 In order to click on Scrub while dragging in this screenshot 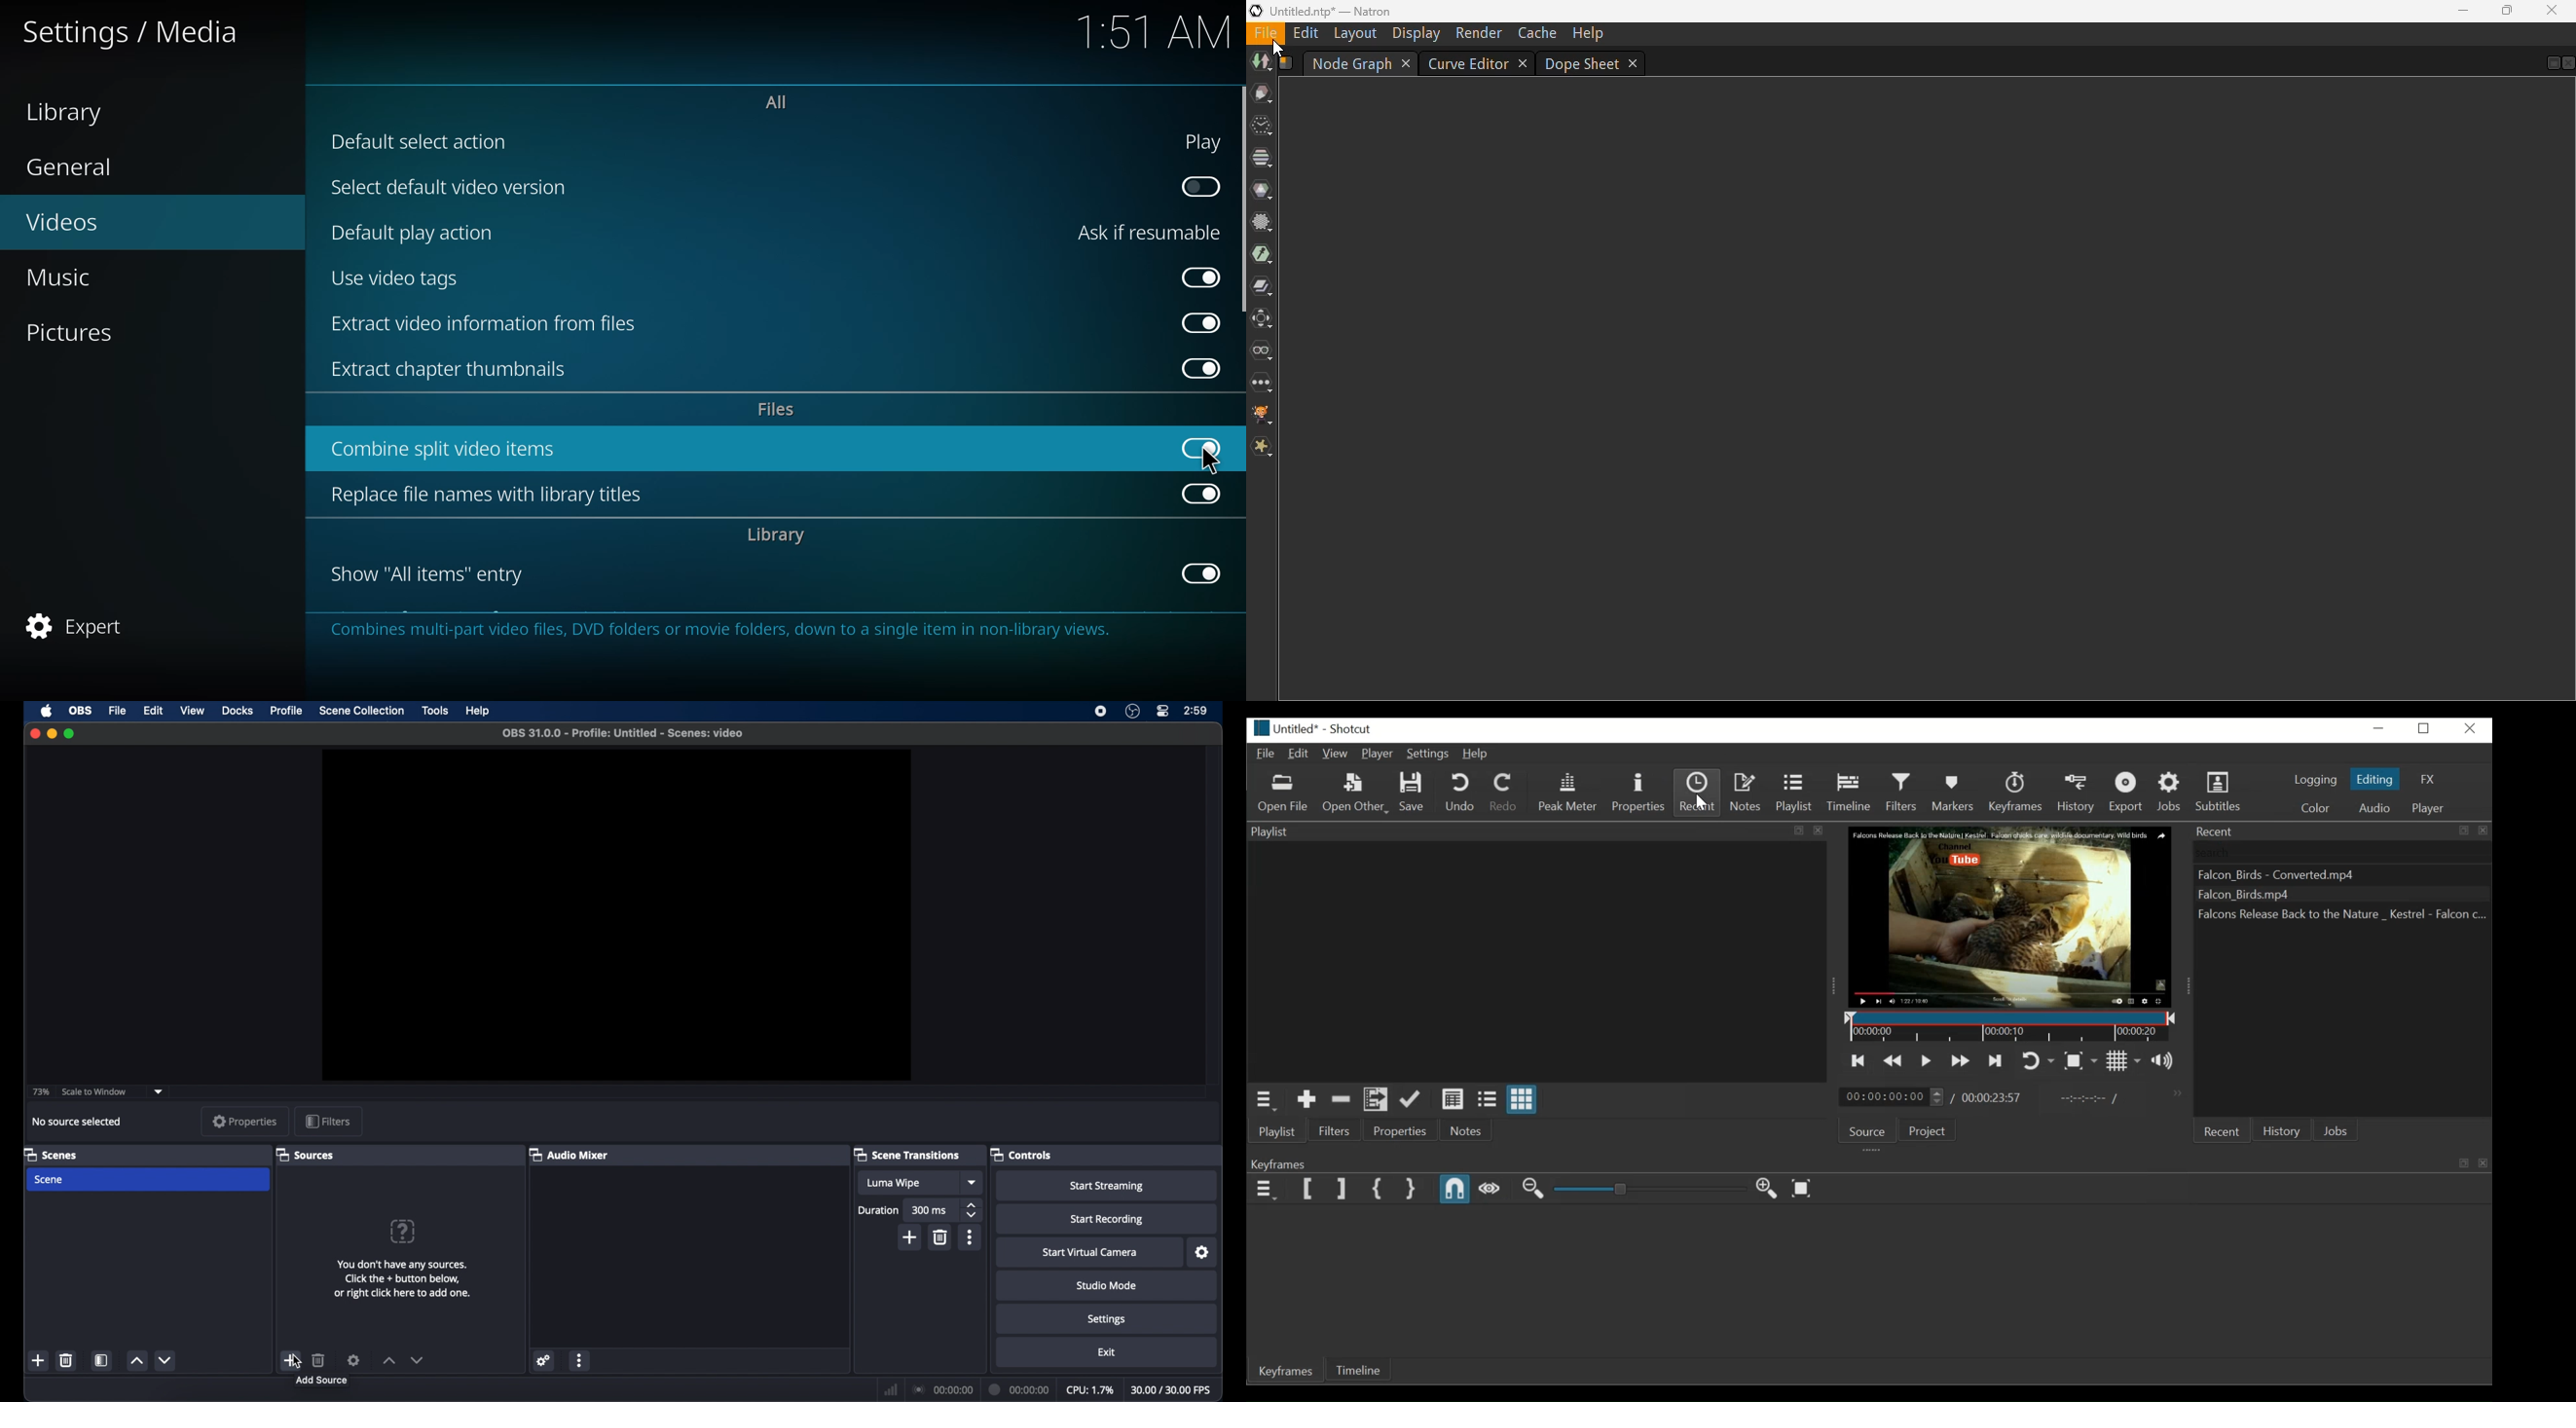, I will do `click(1490, 1189)`.